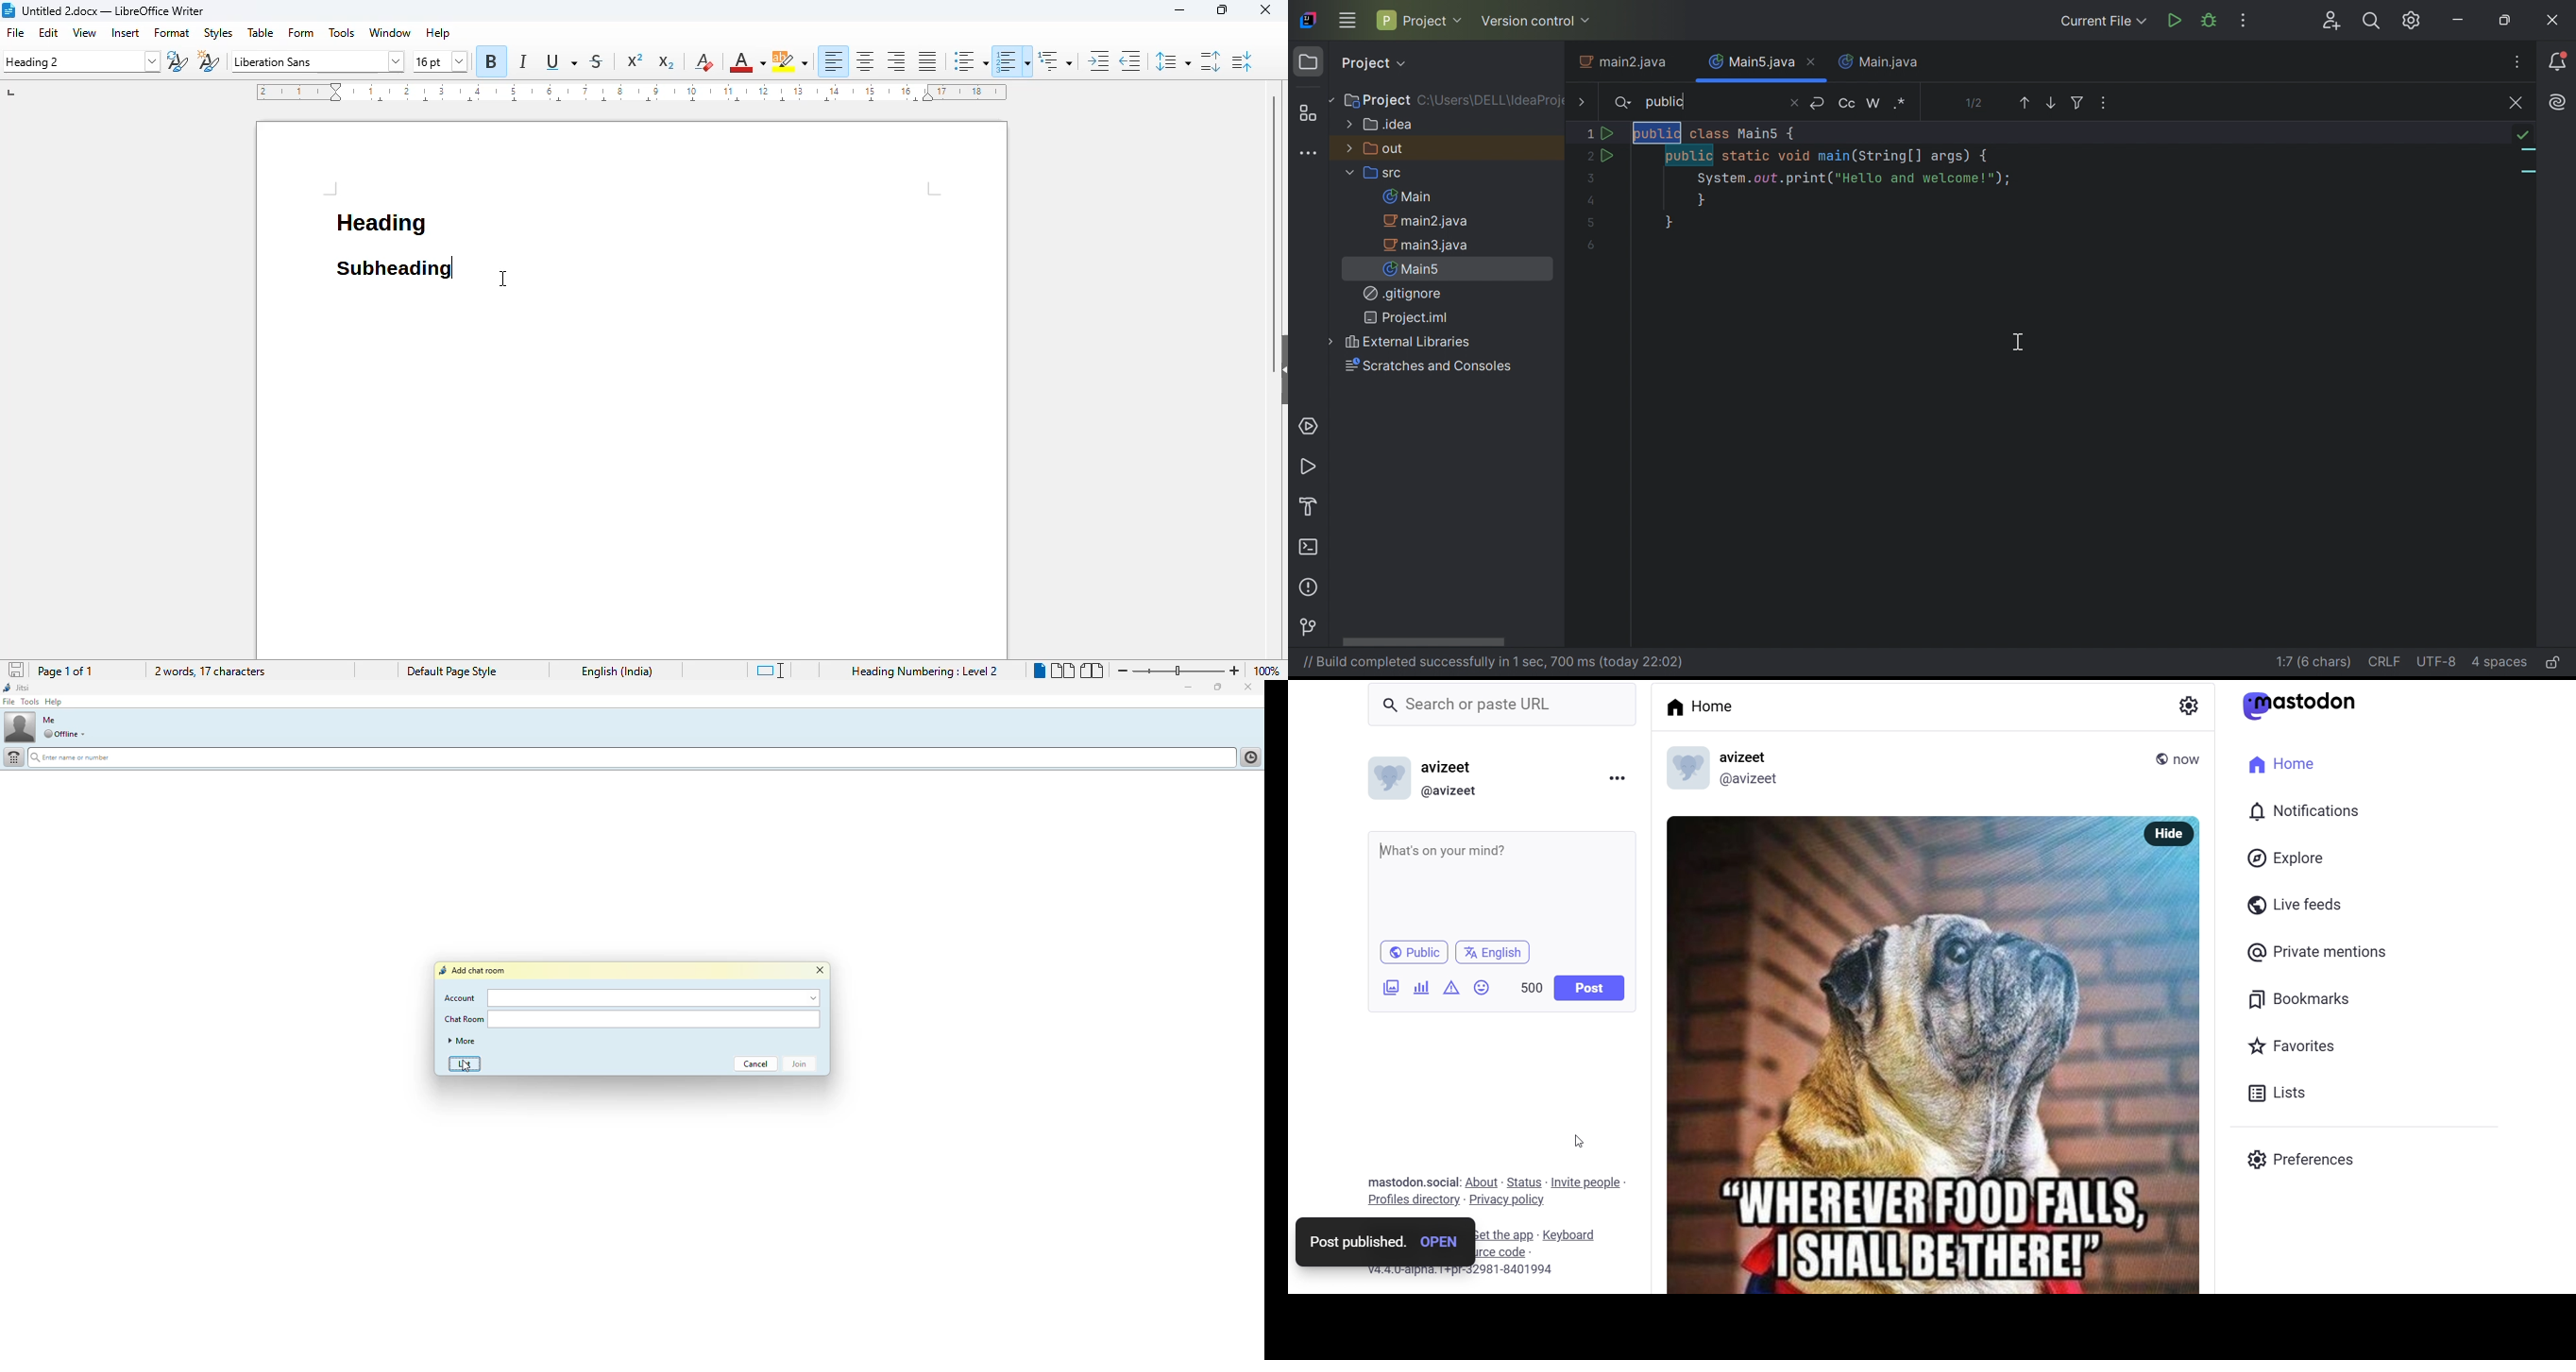 The image size is (2576, 1372). Describe the element at coordinates (895, 61) in the screenshot. I see `align right` at that location.